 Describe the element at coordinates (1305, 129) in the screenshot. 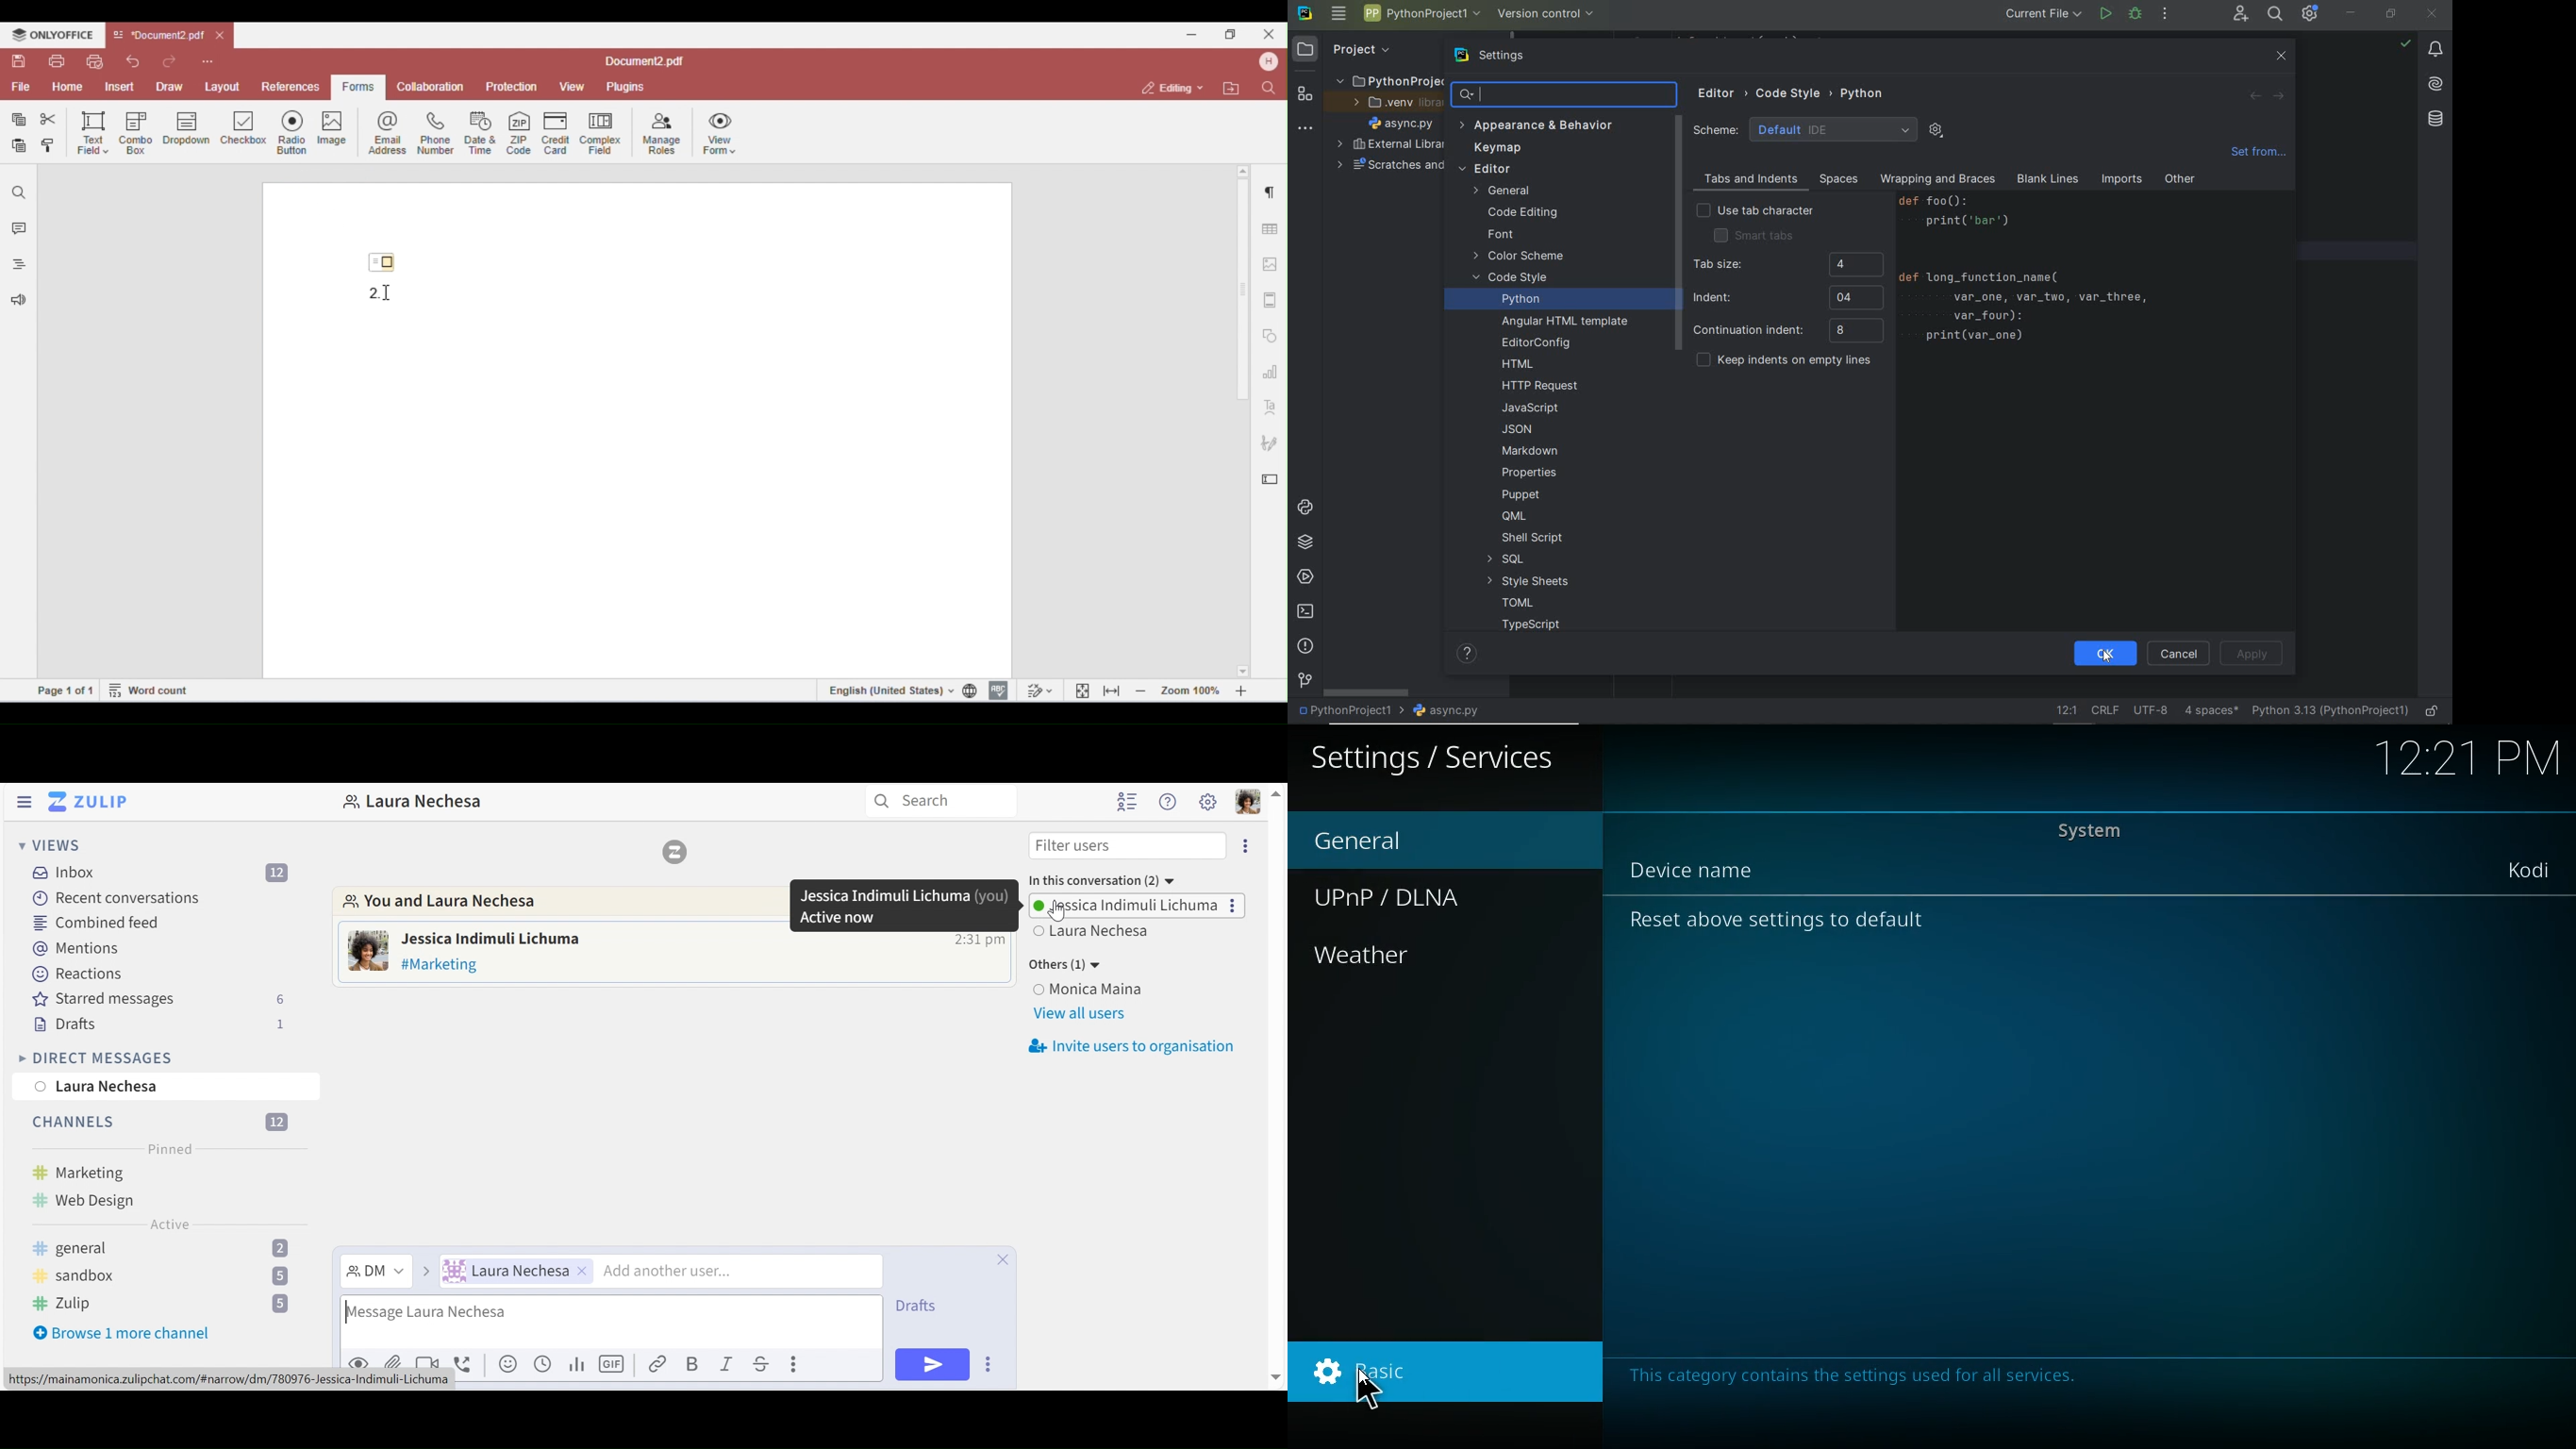

I see `more tool windows` at that location.